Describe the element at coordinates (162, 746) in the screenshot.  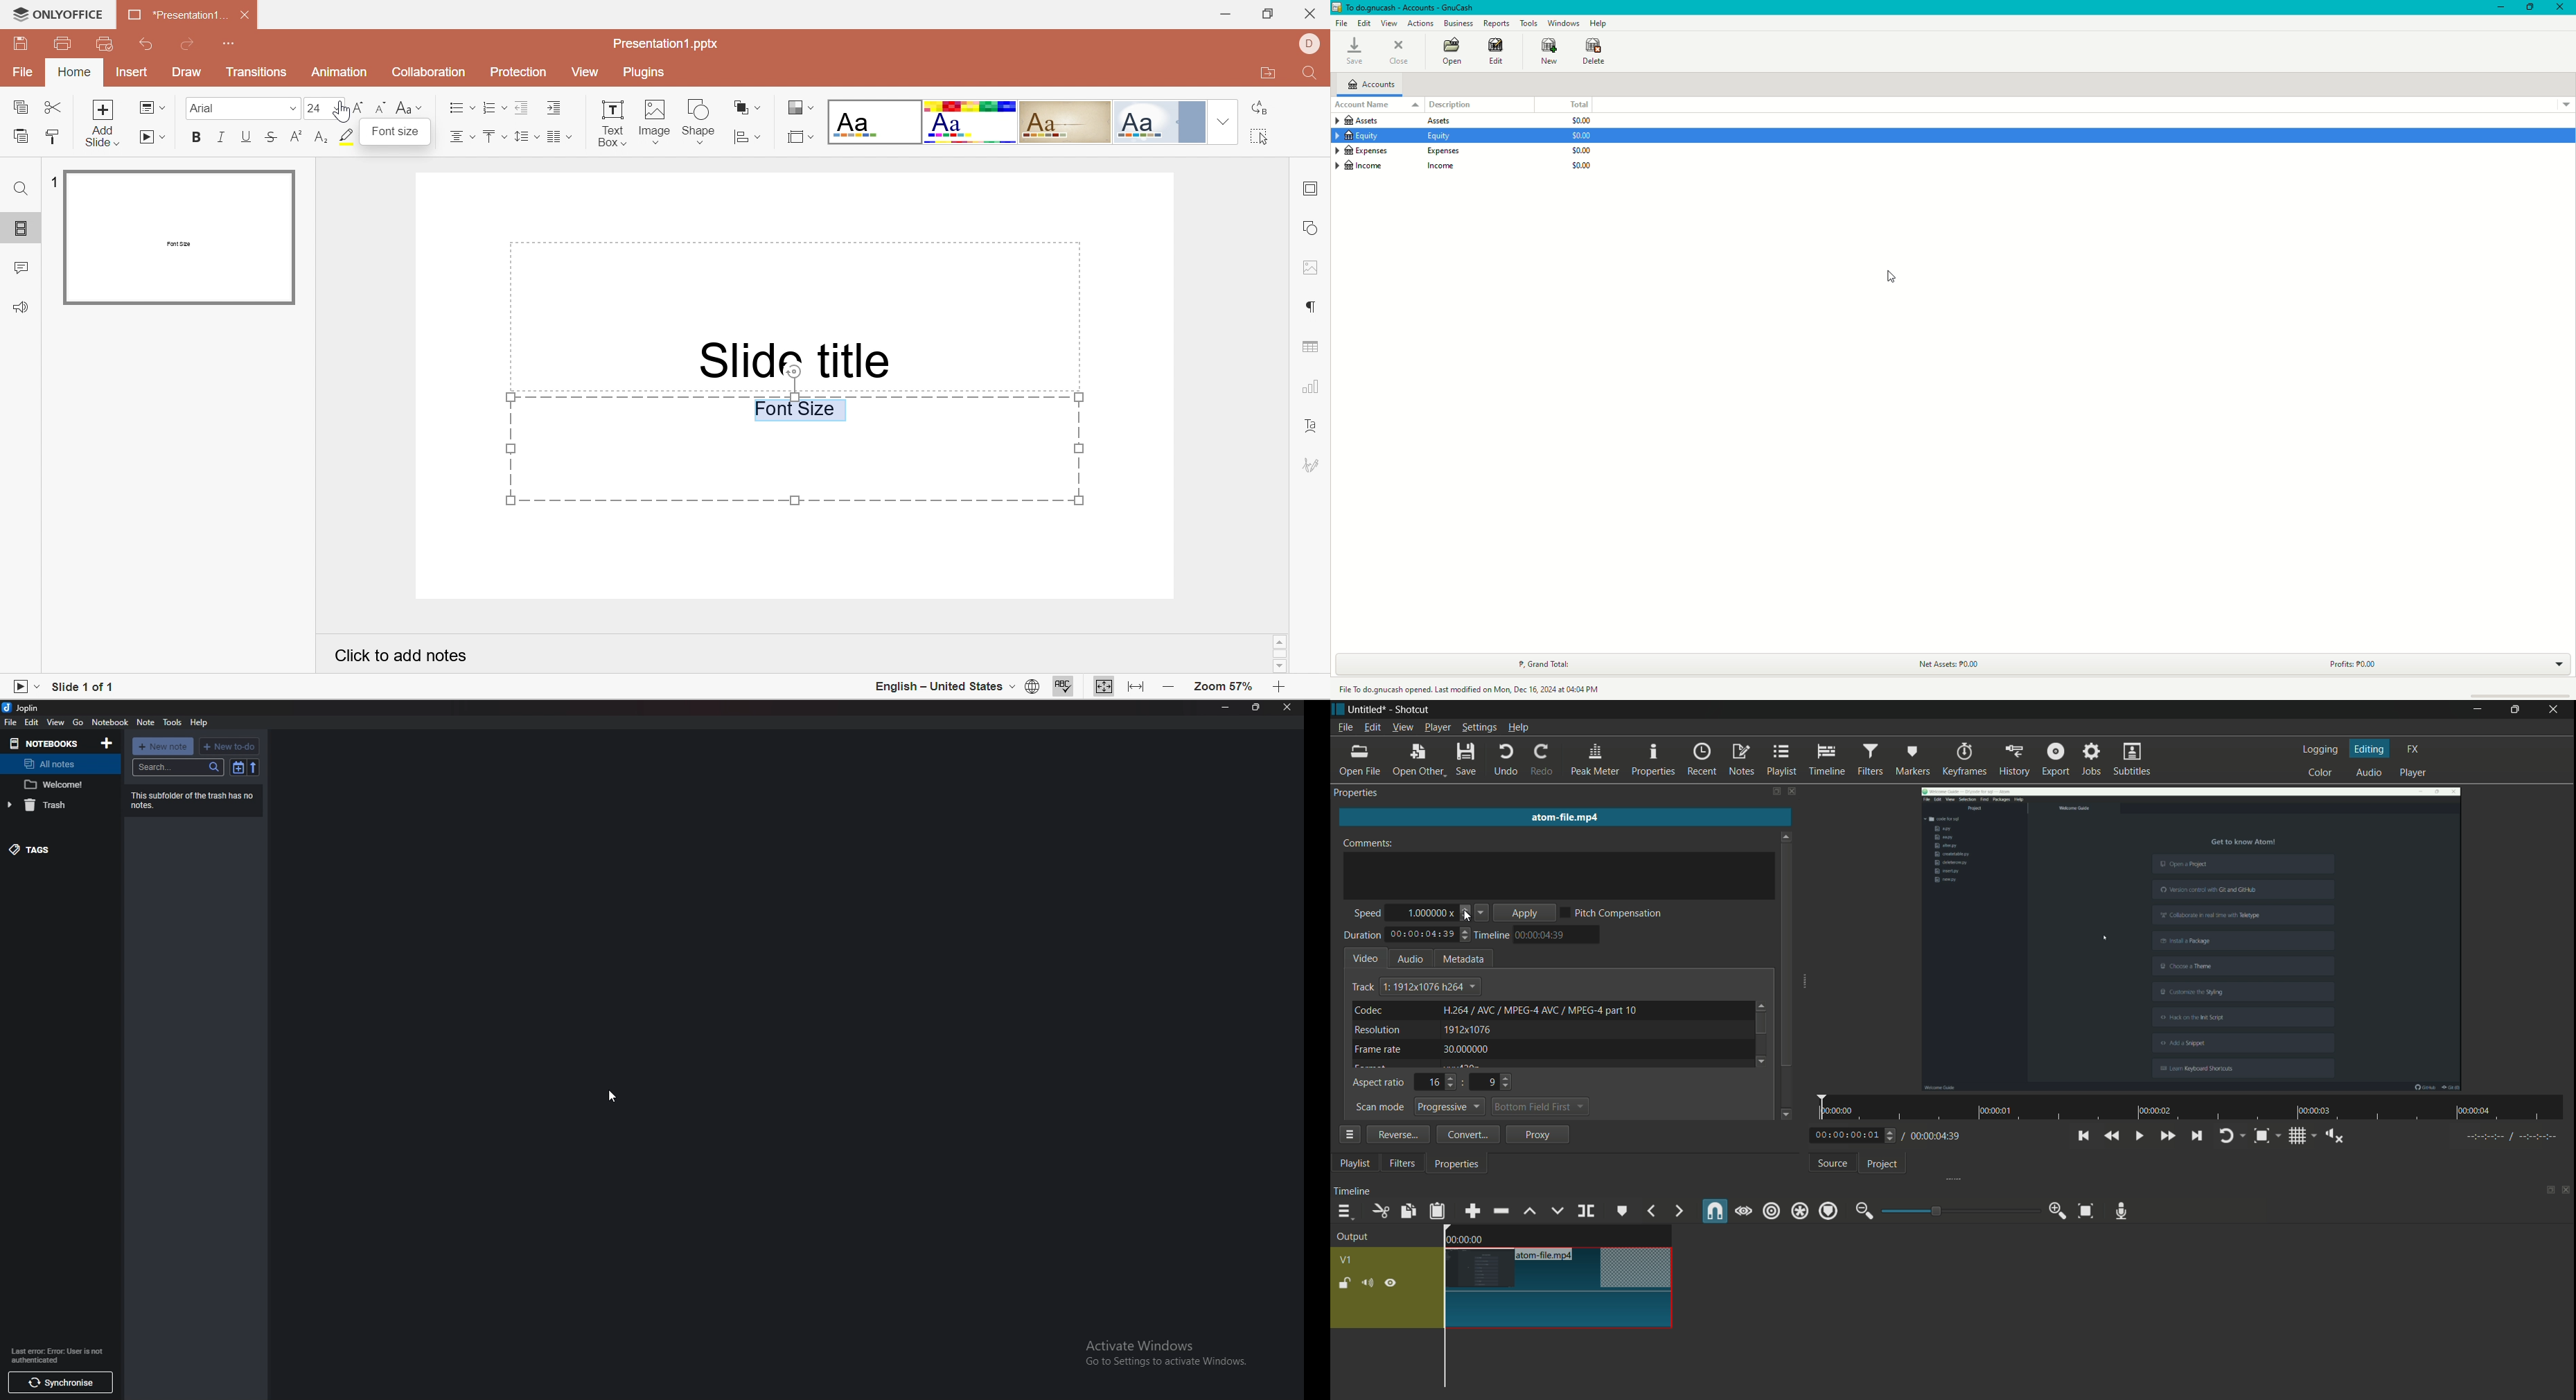
I see `New note` at that location.